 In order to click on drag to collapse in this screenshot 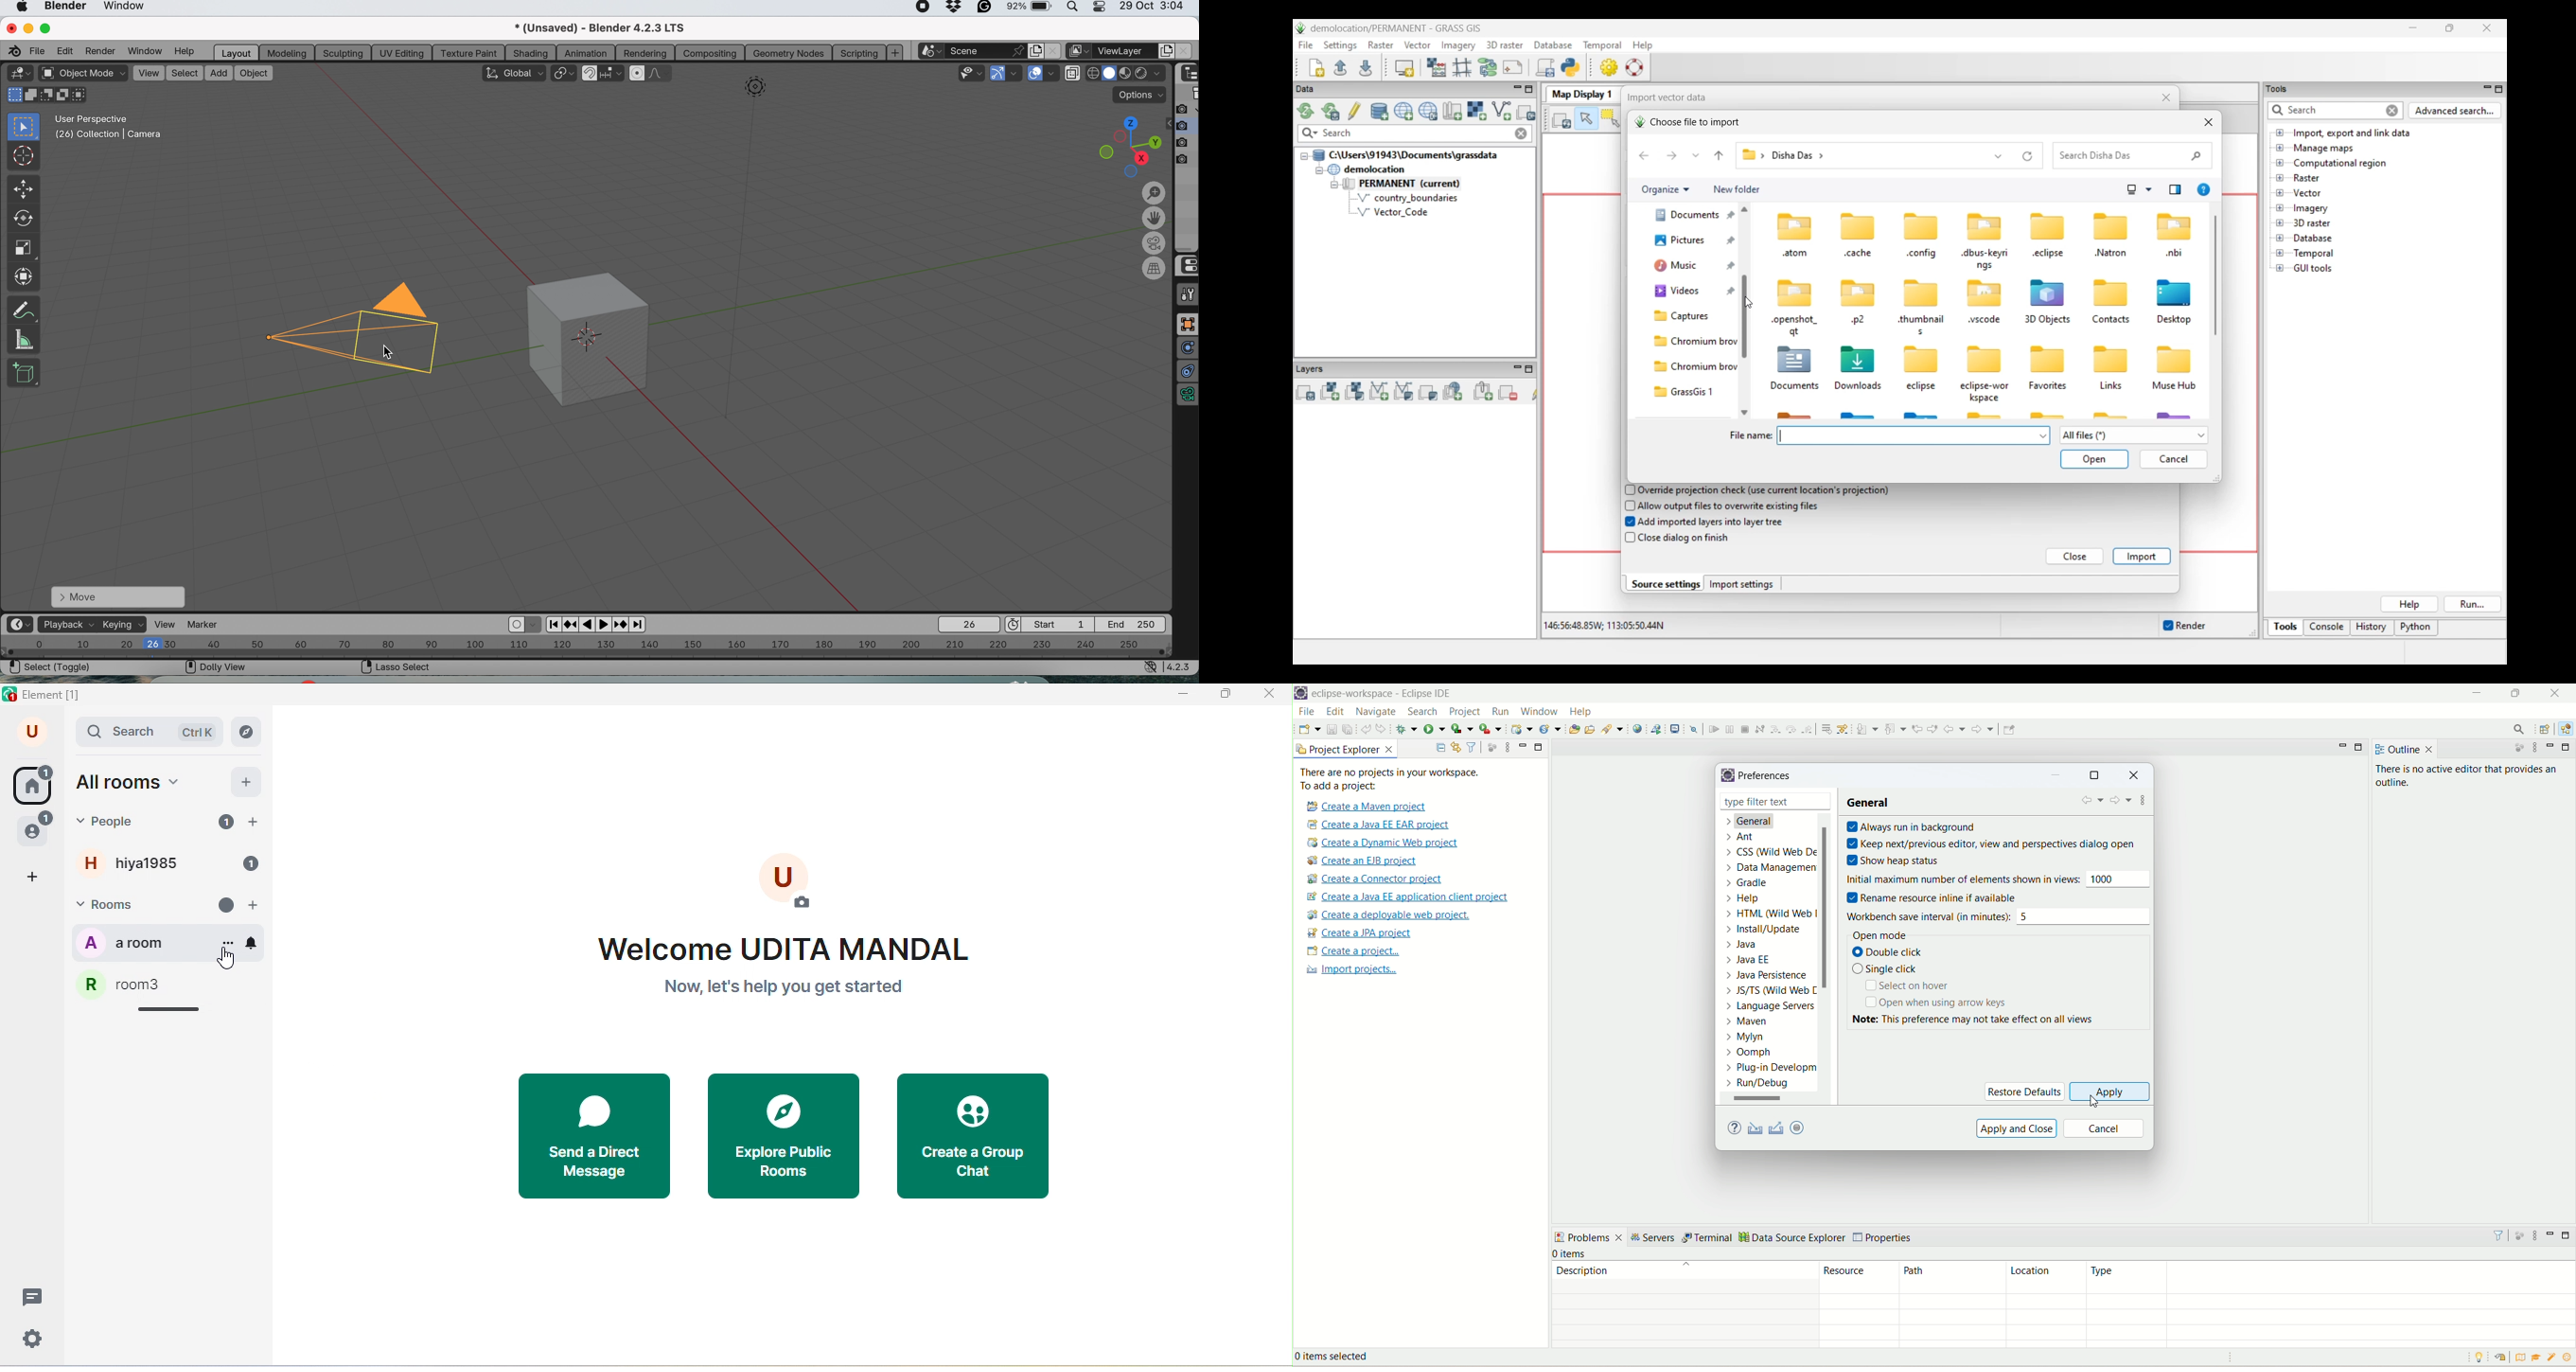, I will do `click(169, 1009)`.